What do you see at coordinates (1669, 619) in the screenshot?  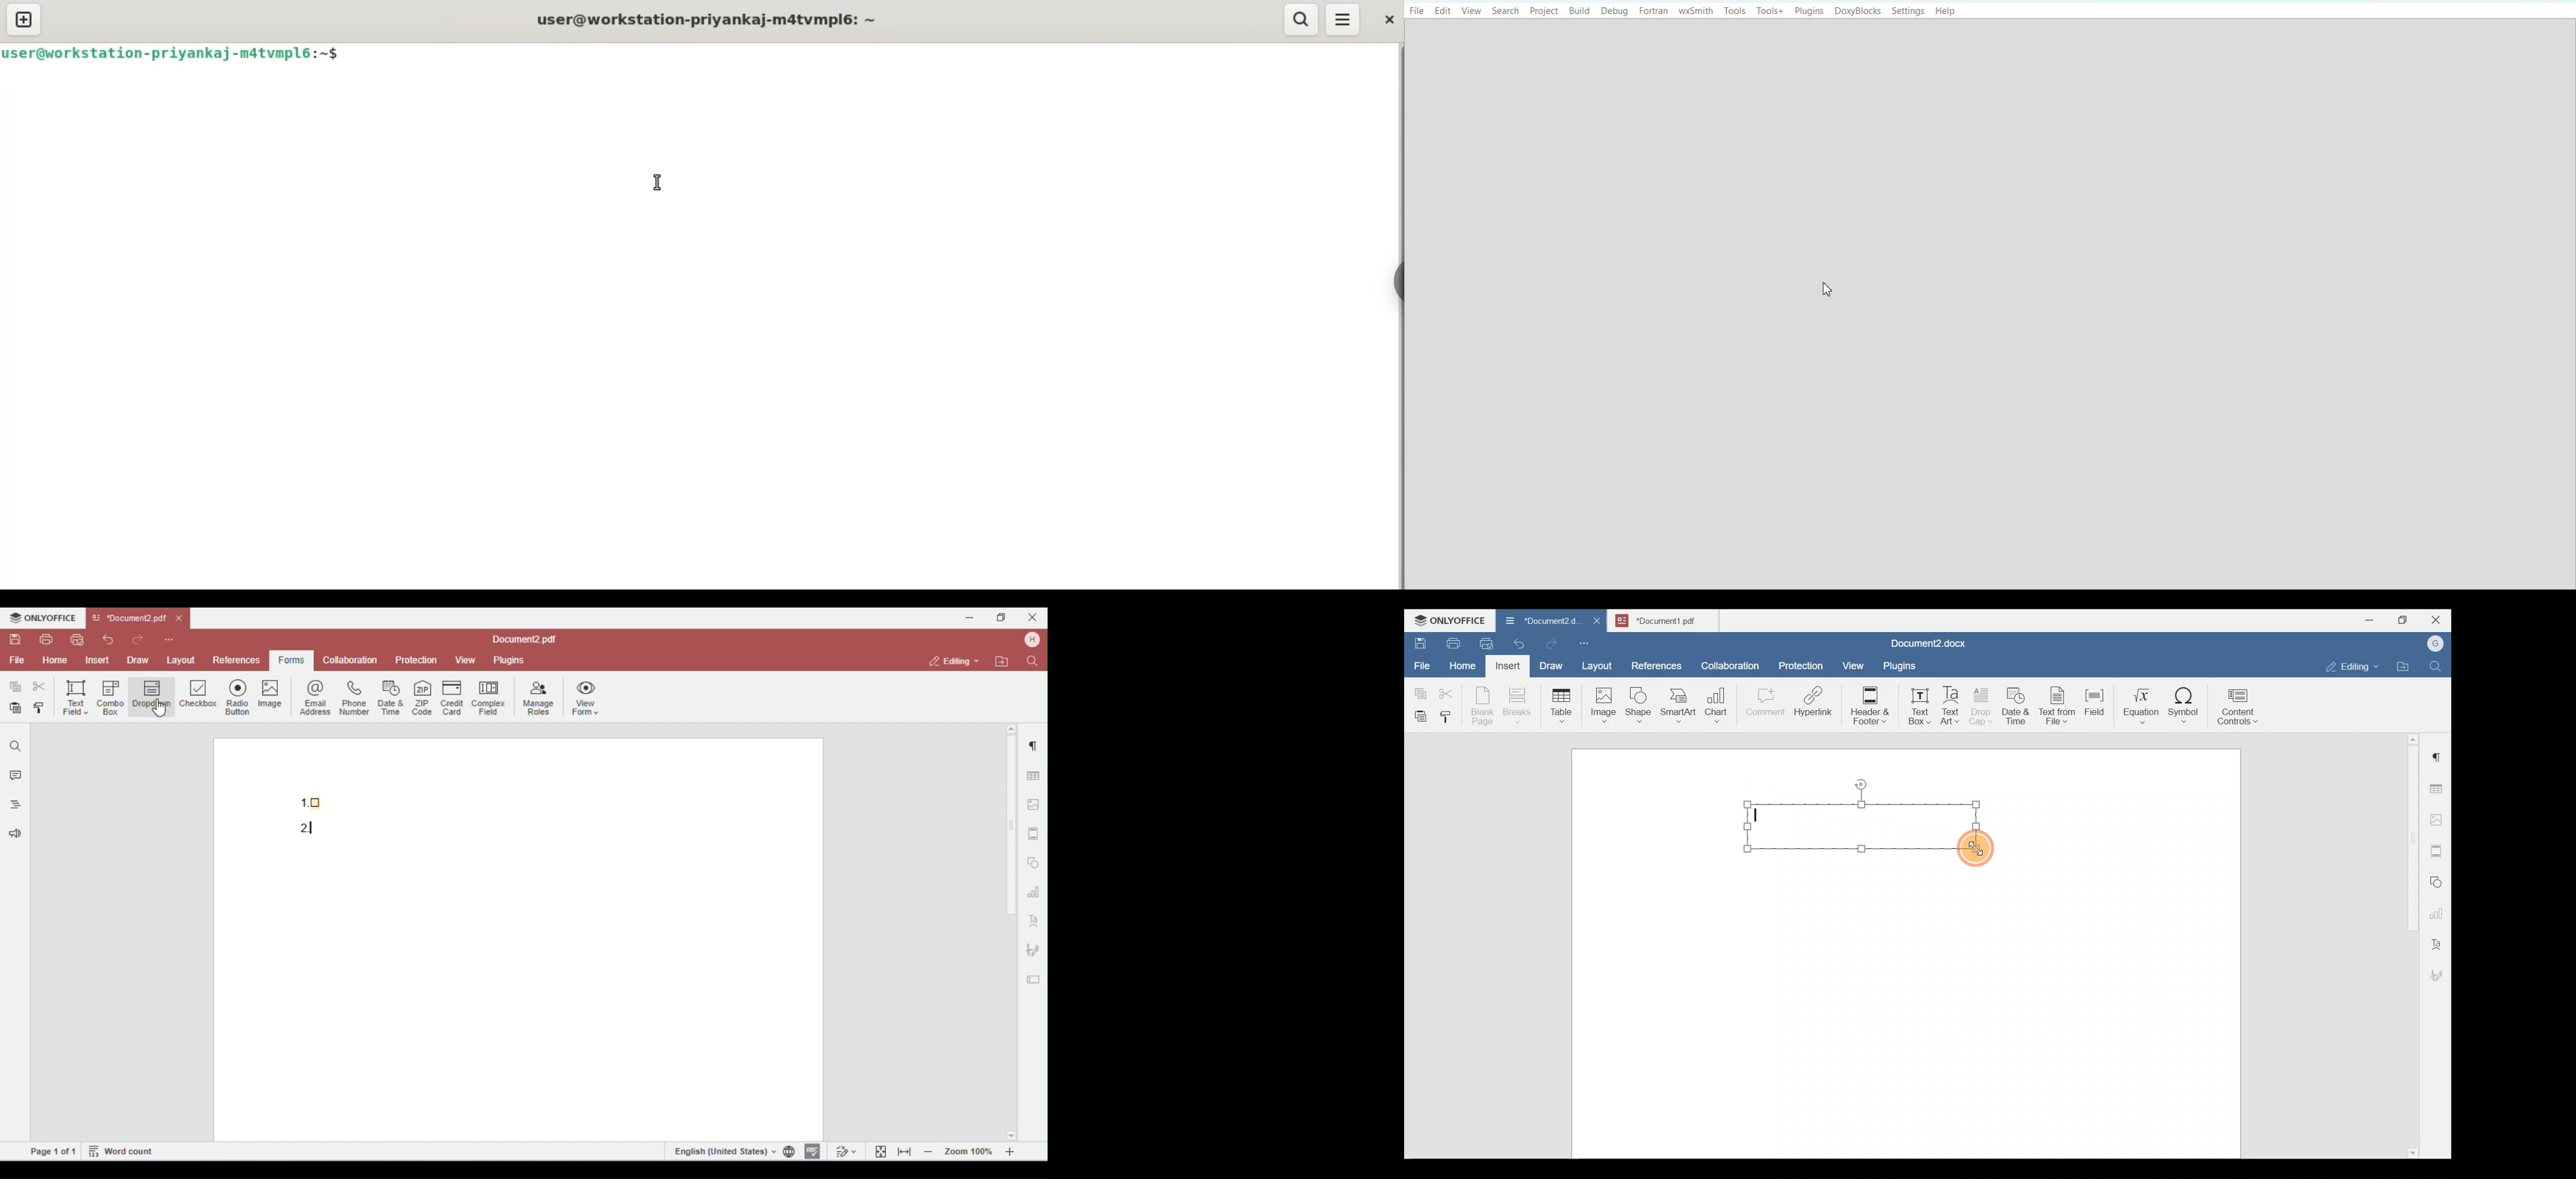 I see `Document name` at bounding box center [1669, 619].